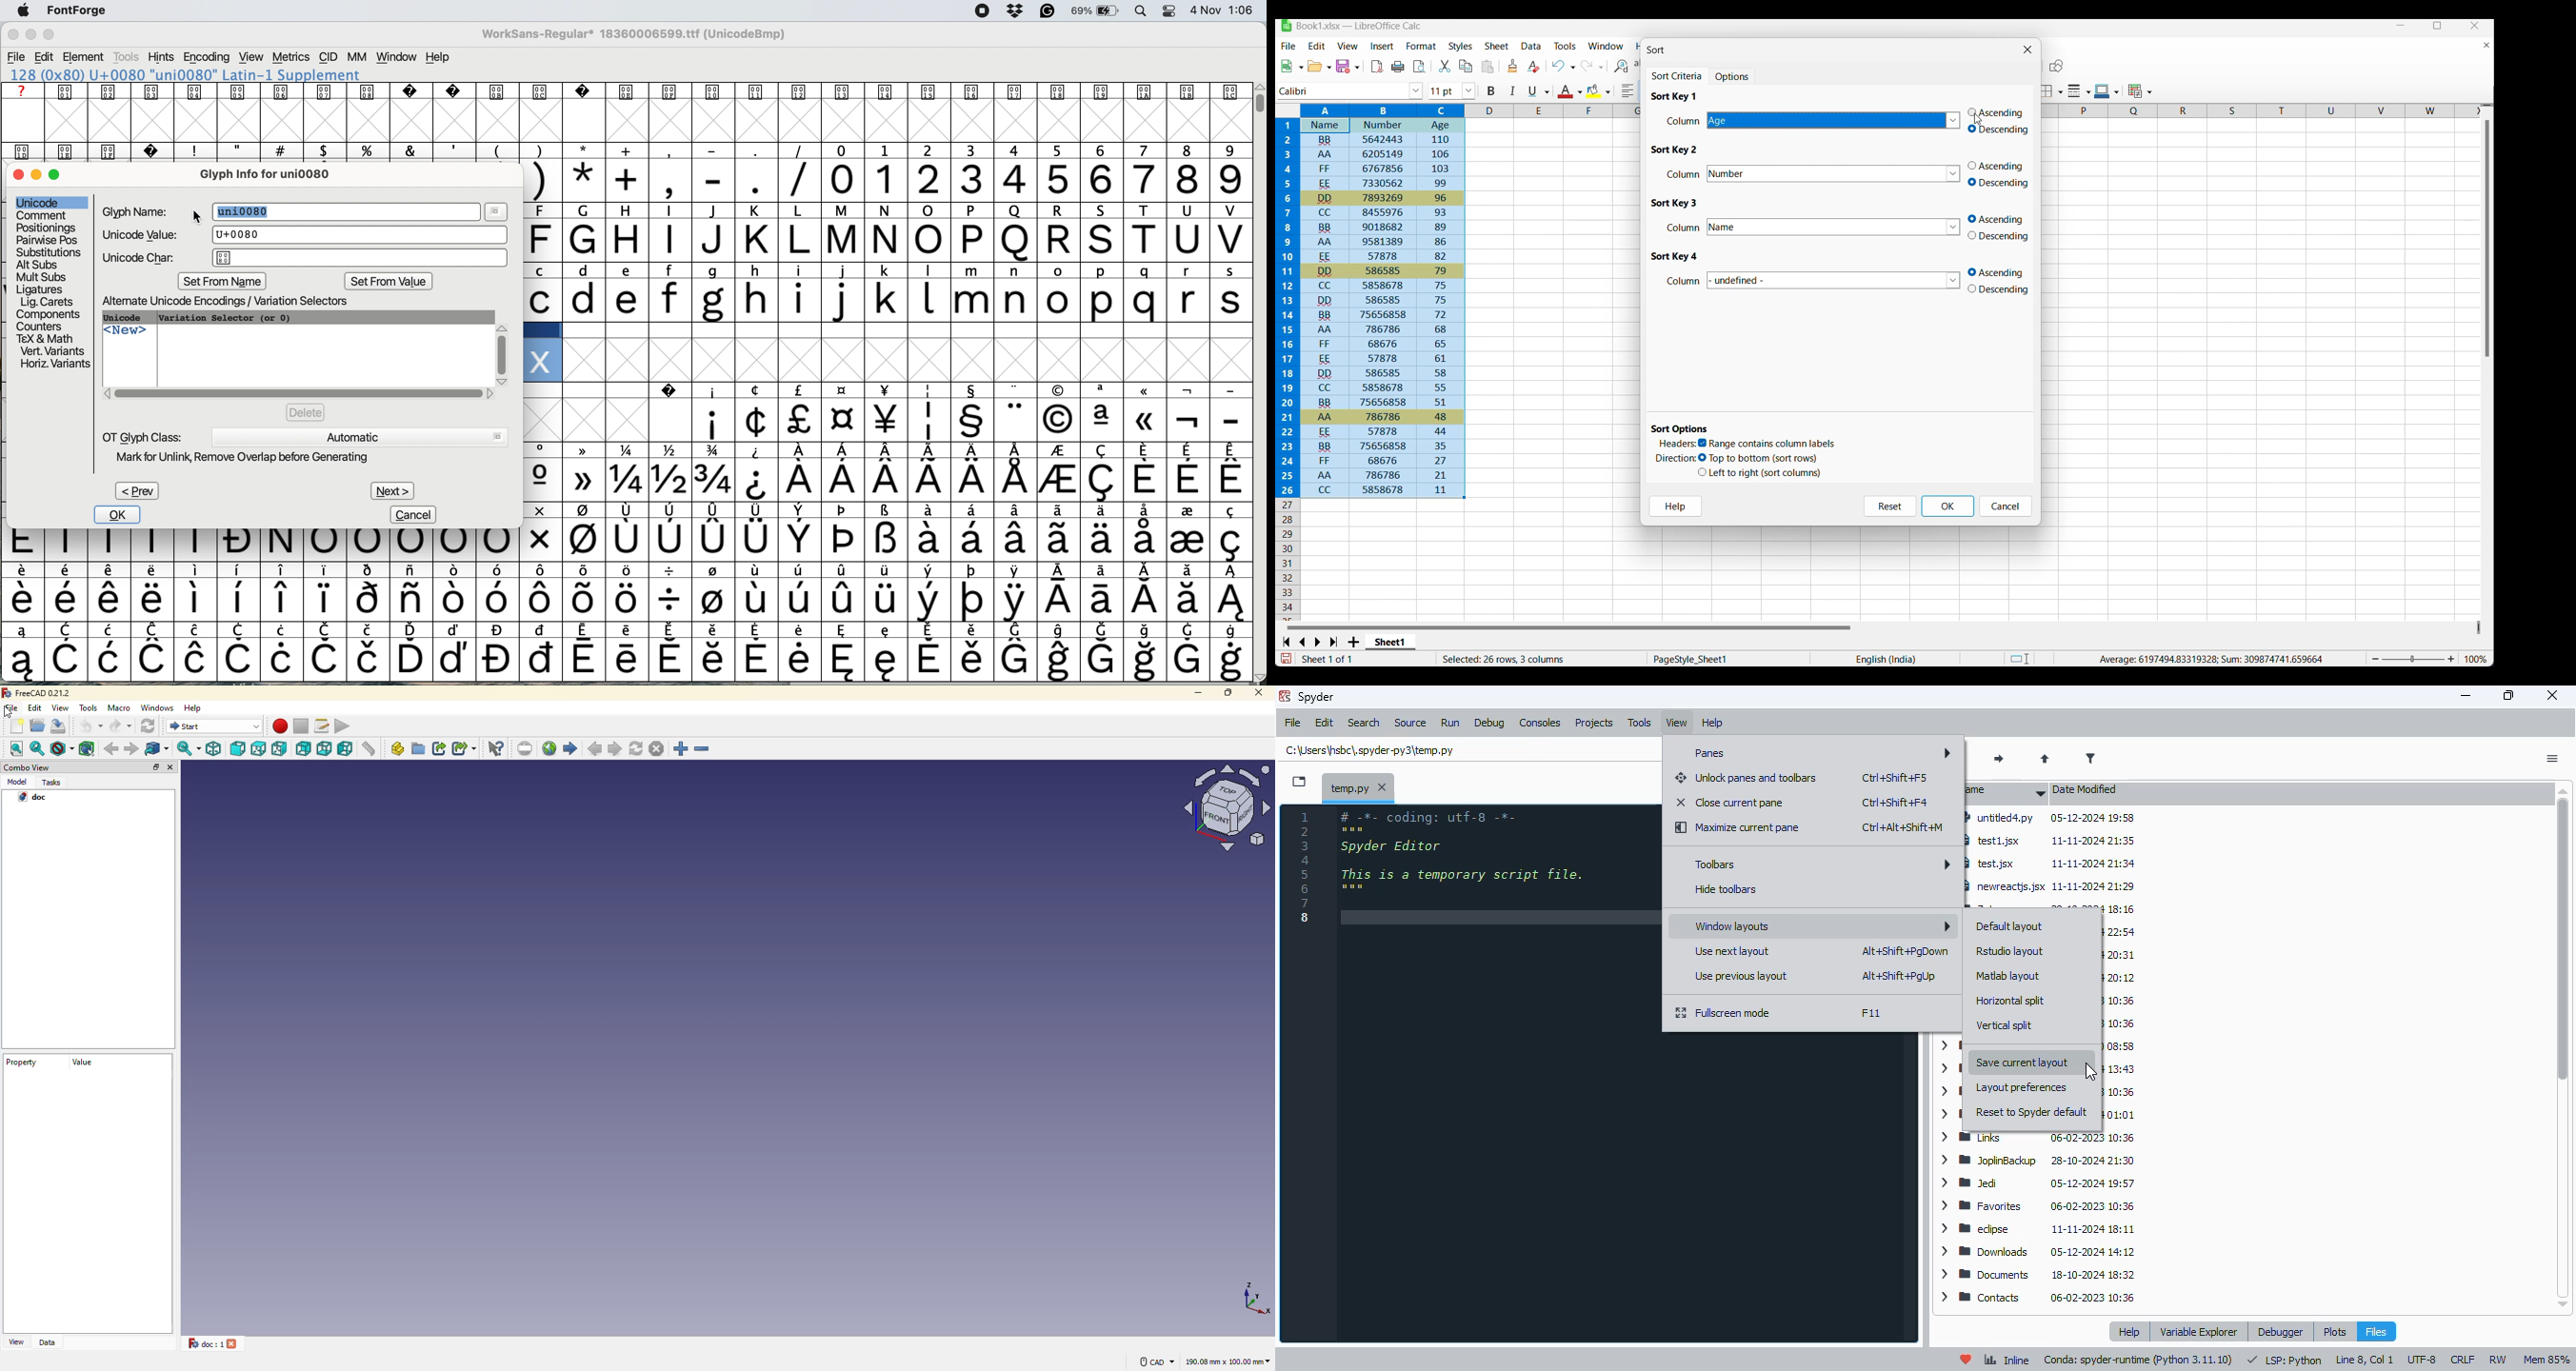 The width and height of the screenshot is (2576, 1372). Describe the element at coordinates (1596, 723) in the screenshot. I see `projects` at that location.